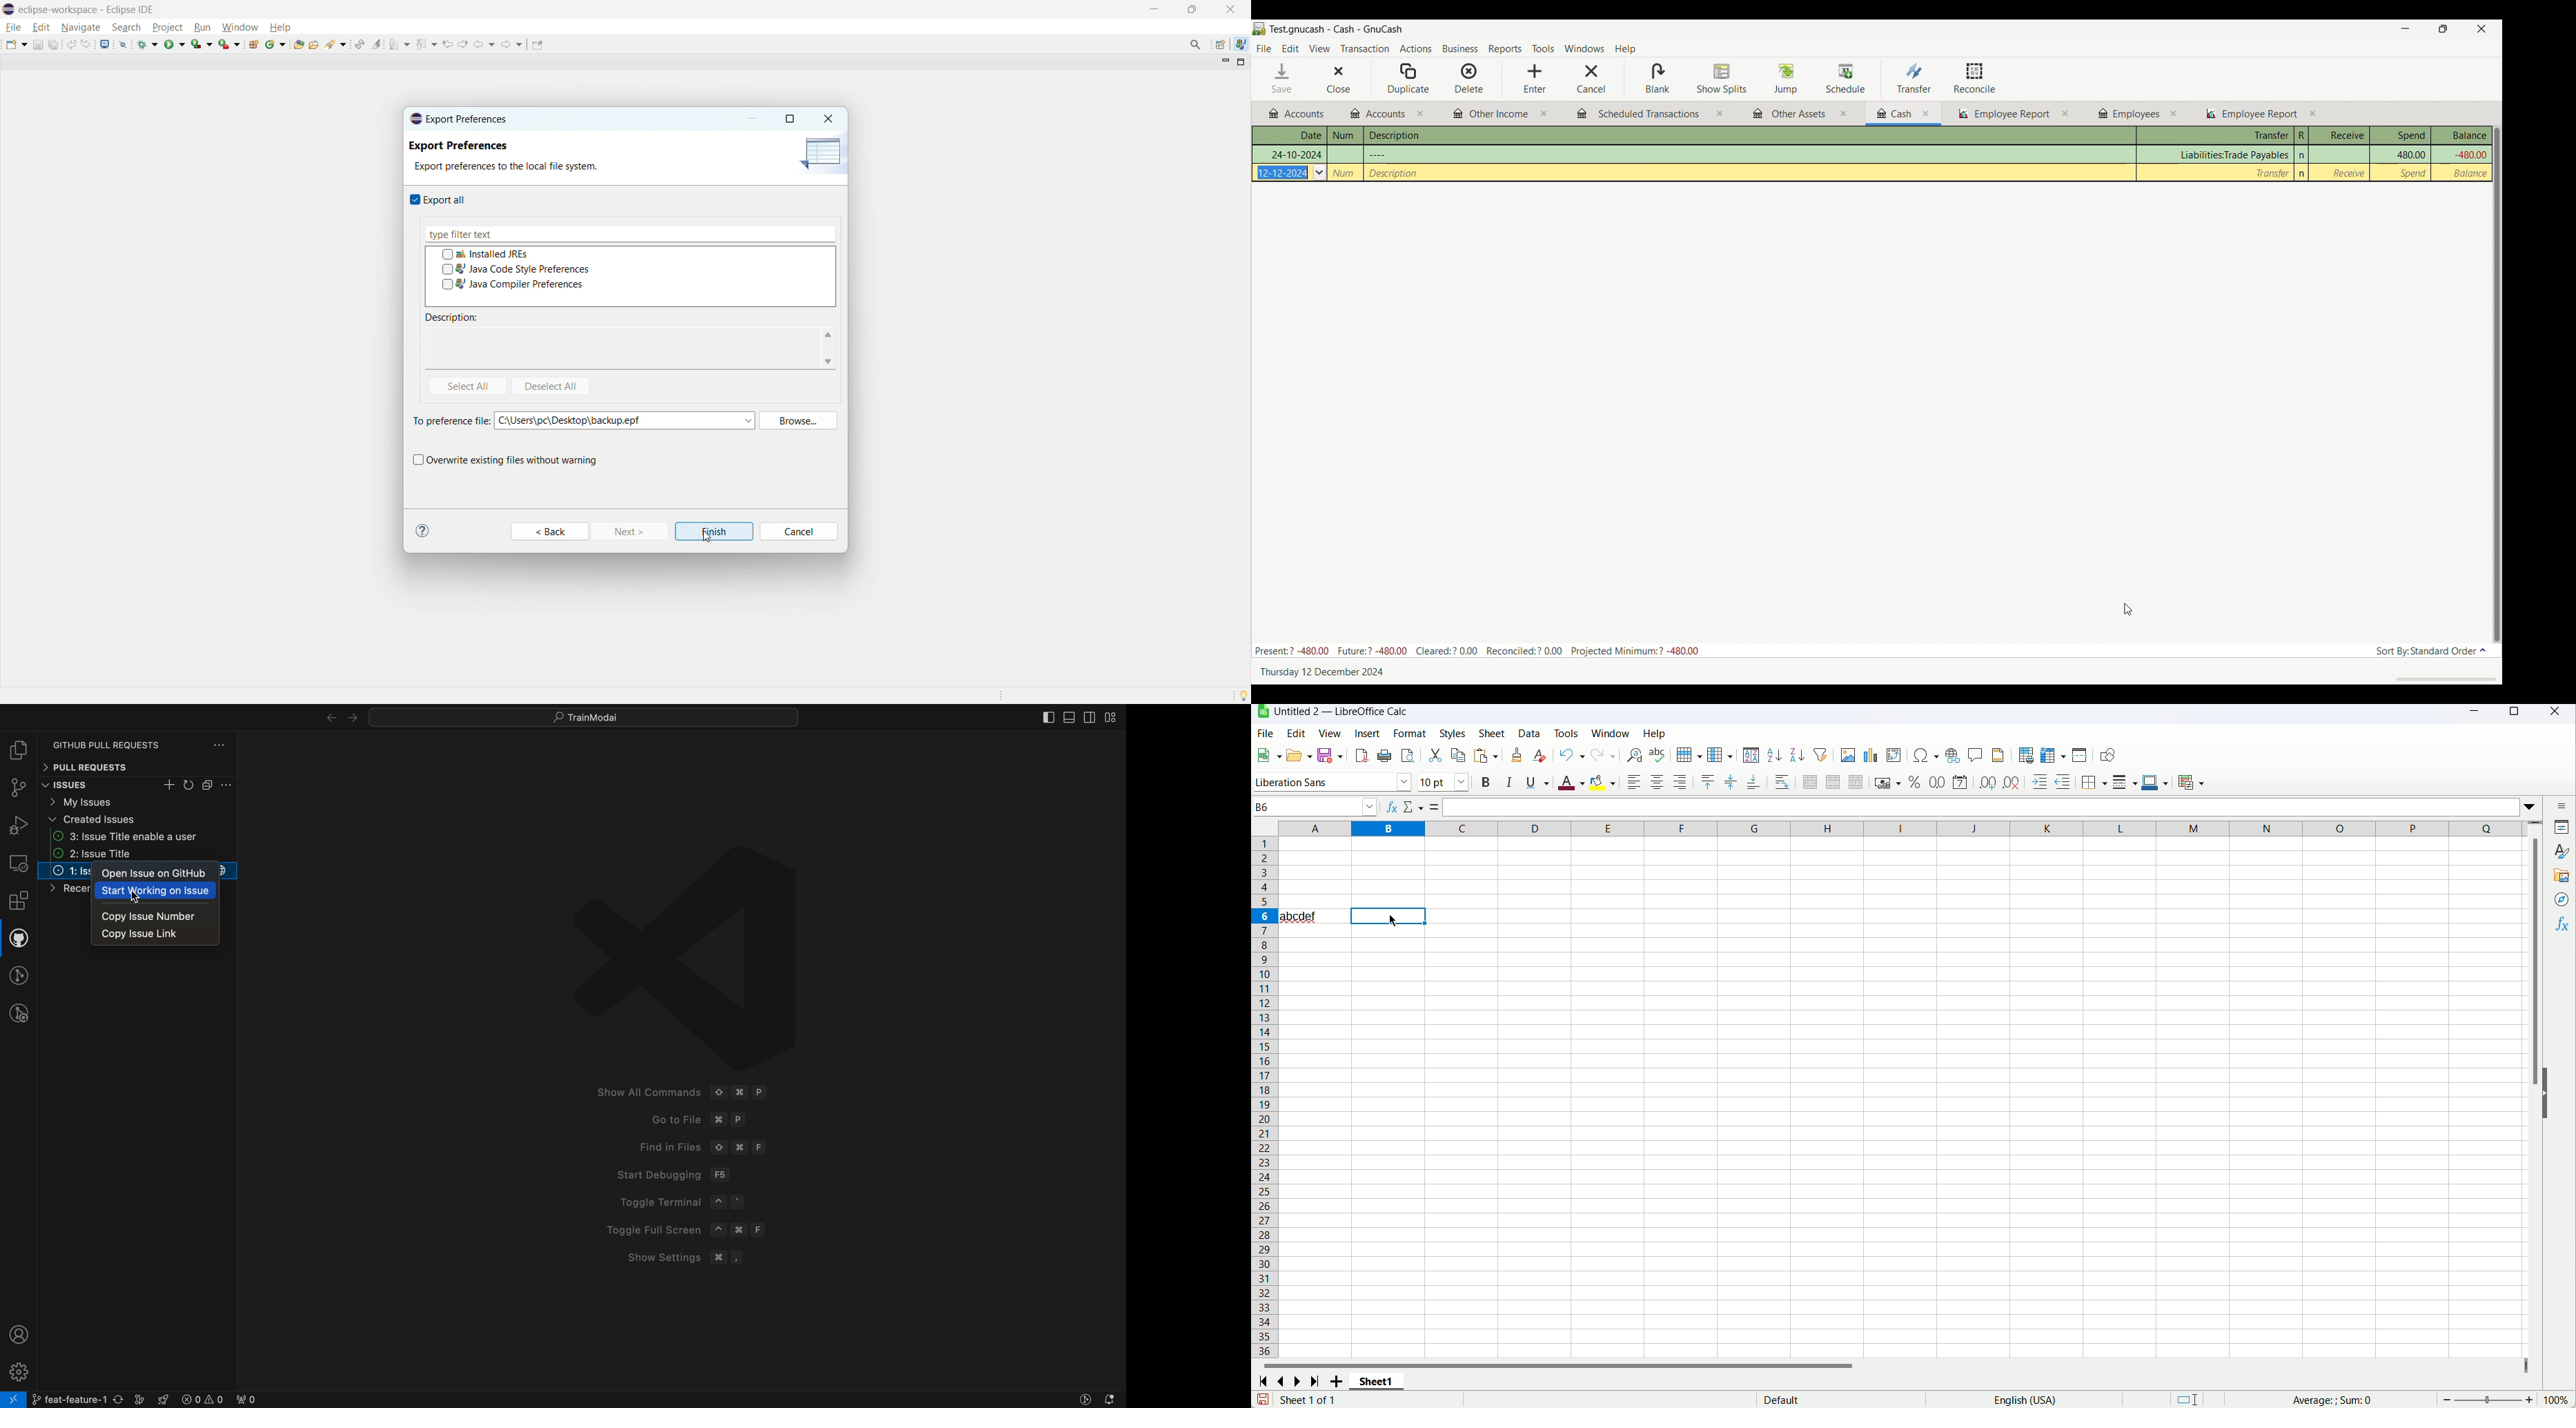  Describe the element at coordinates (1730, 783) in the screenshot. I see `center vertically` at that location.